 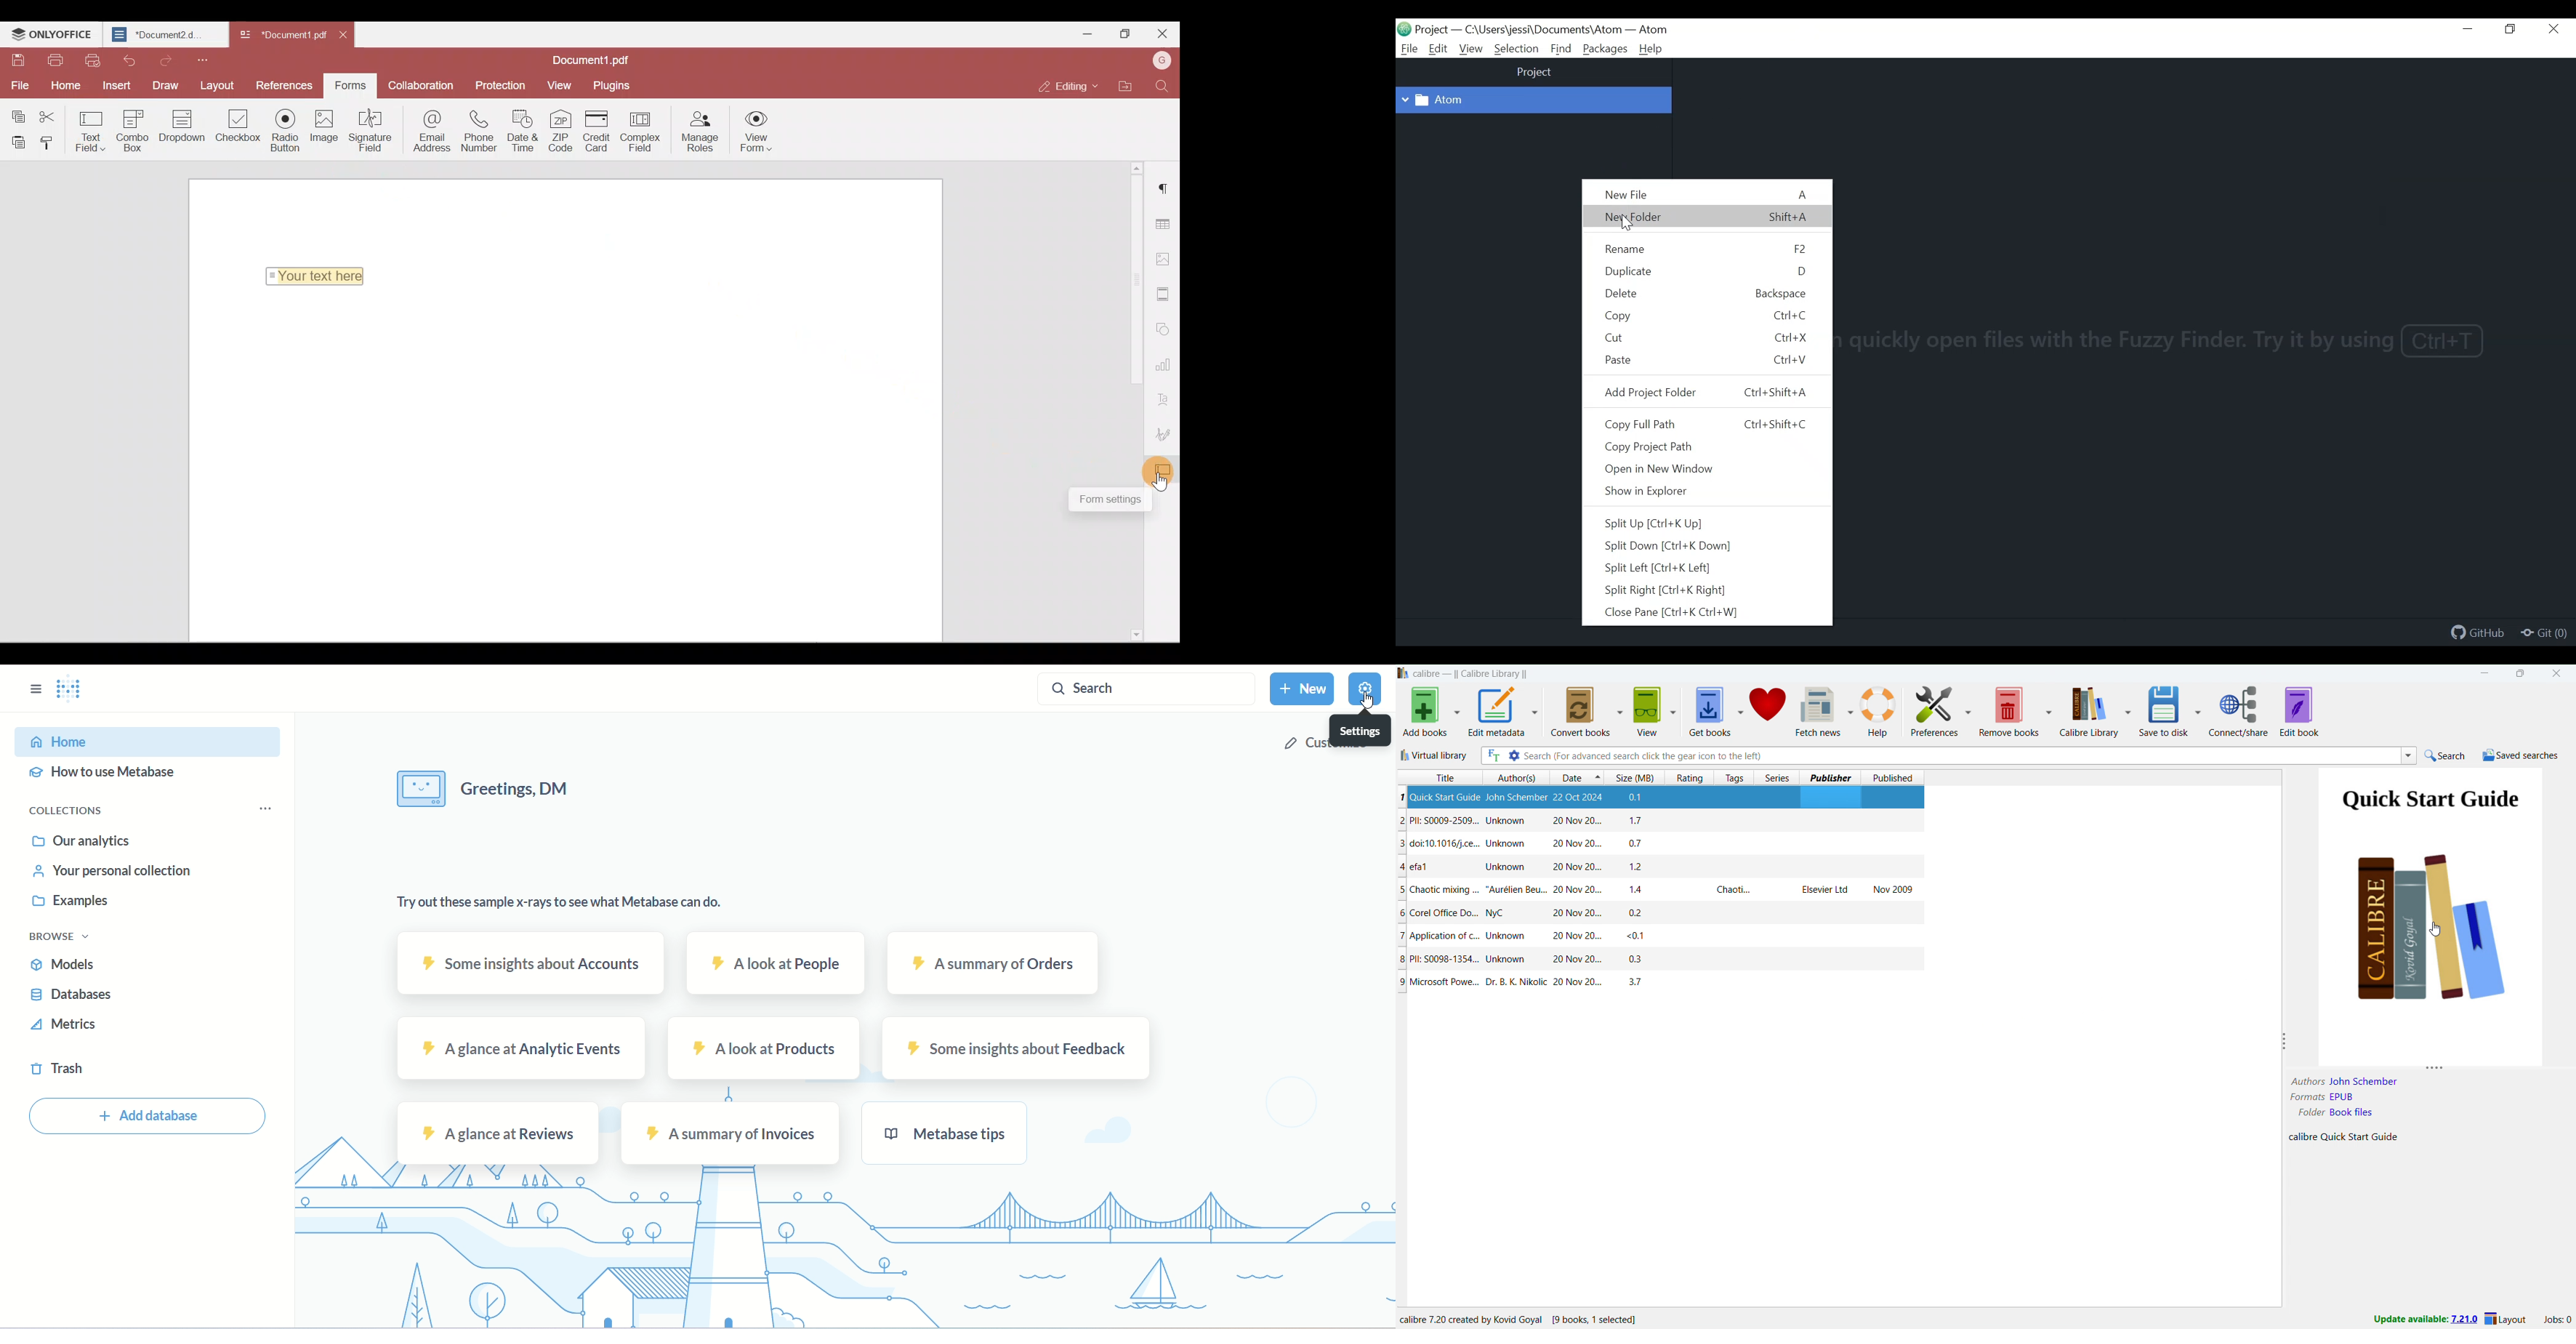 I want to click on Edit, so click(x=1439, y=49).